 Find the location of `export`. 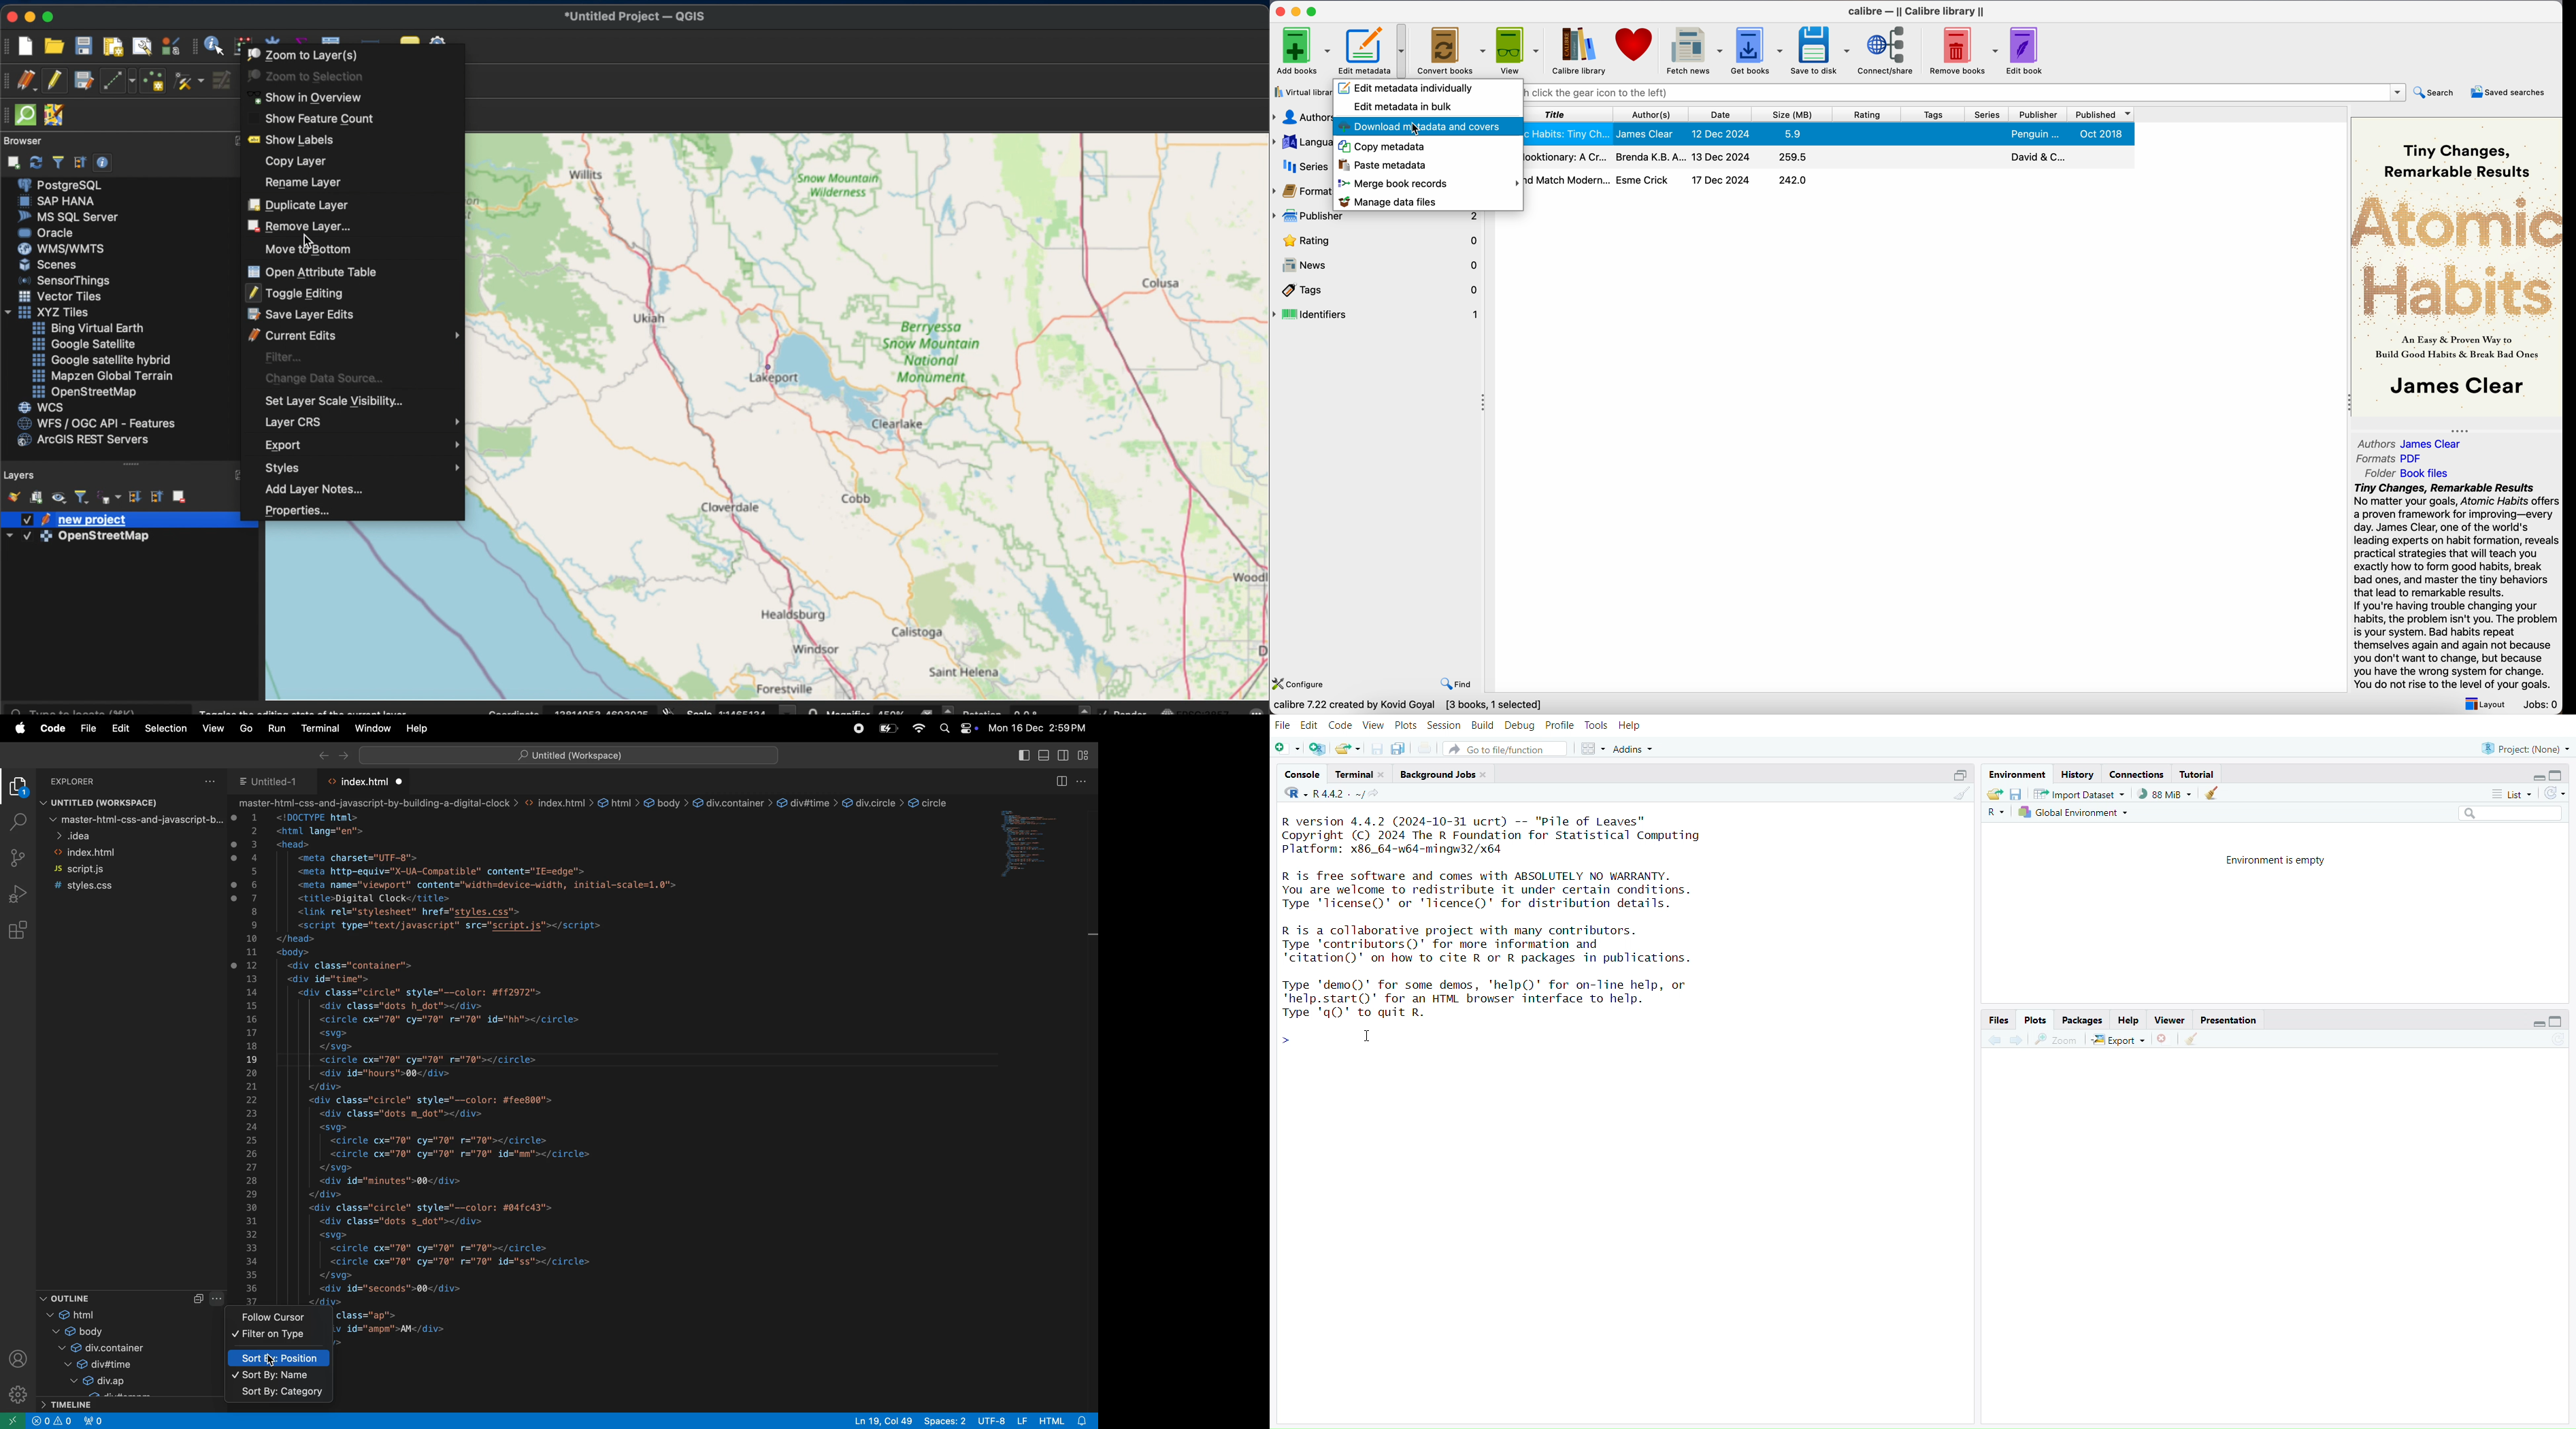

export is located at coordinates (2120, 1040).